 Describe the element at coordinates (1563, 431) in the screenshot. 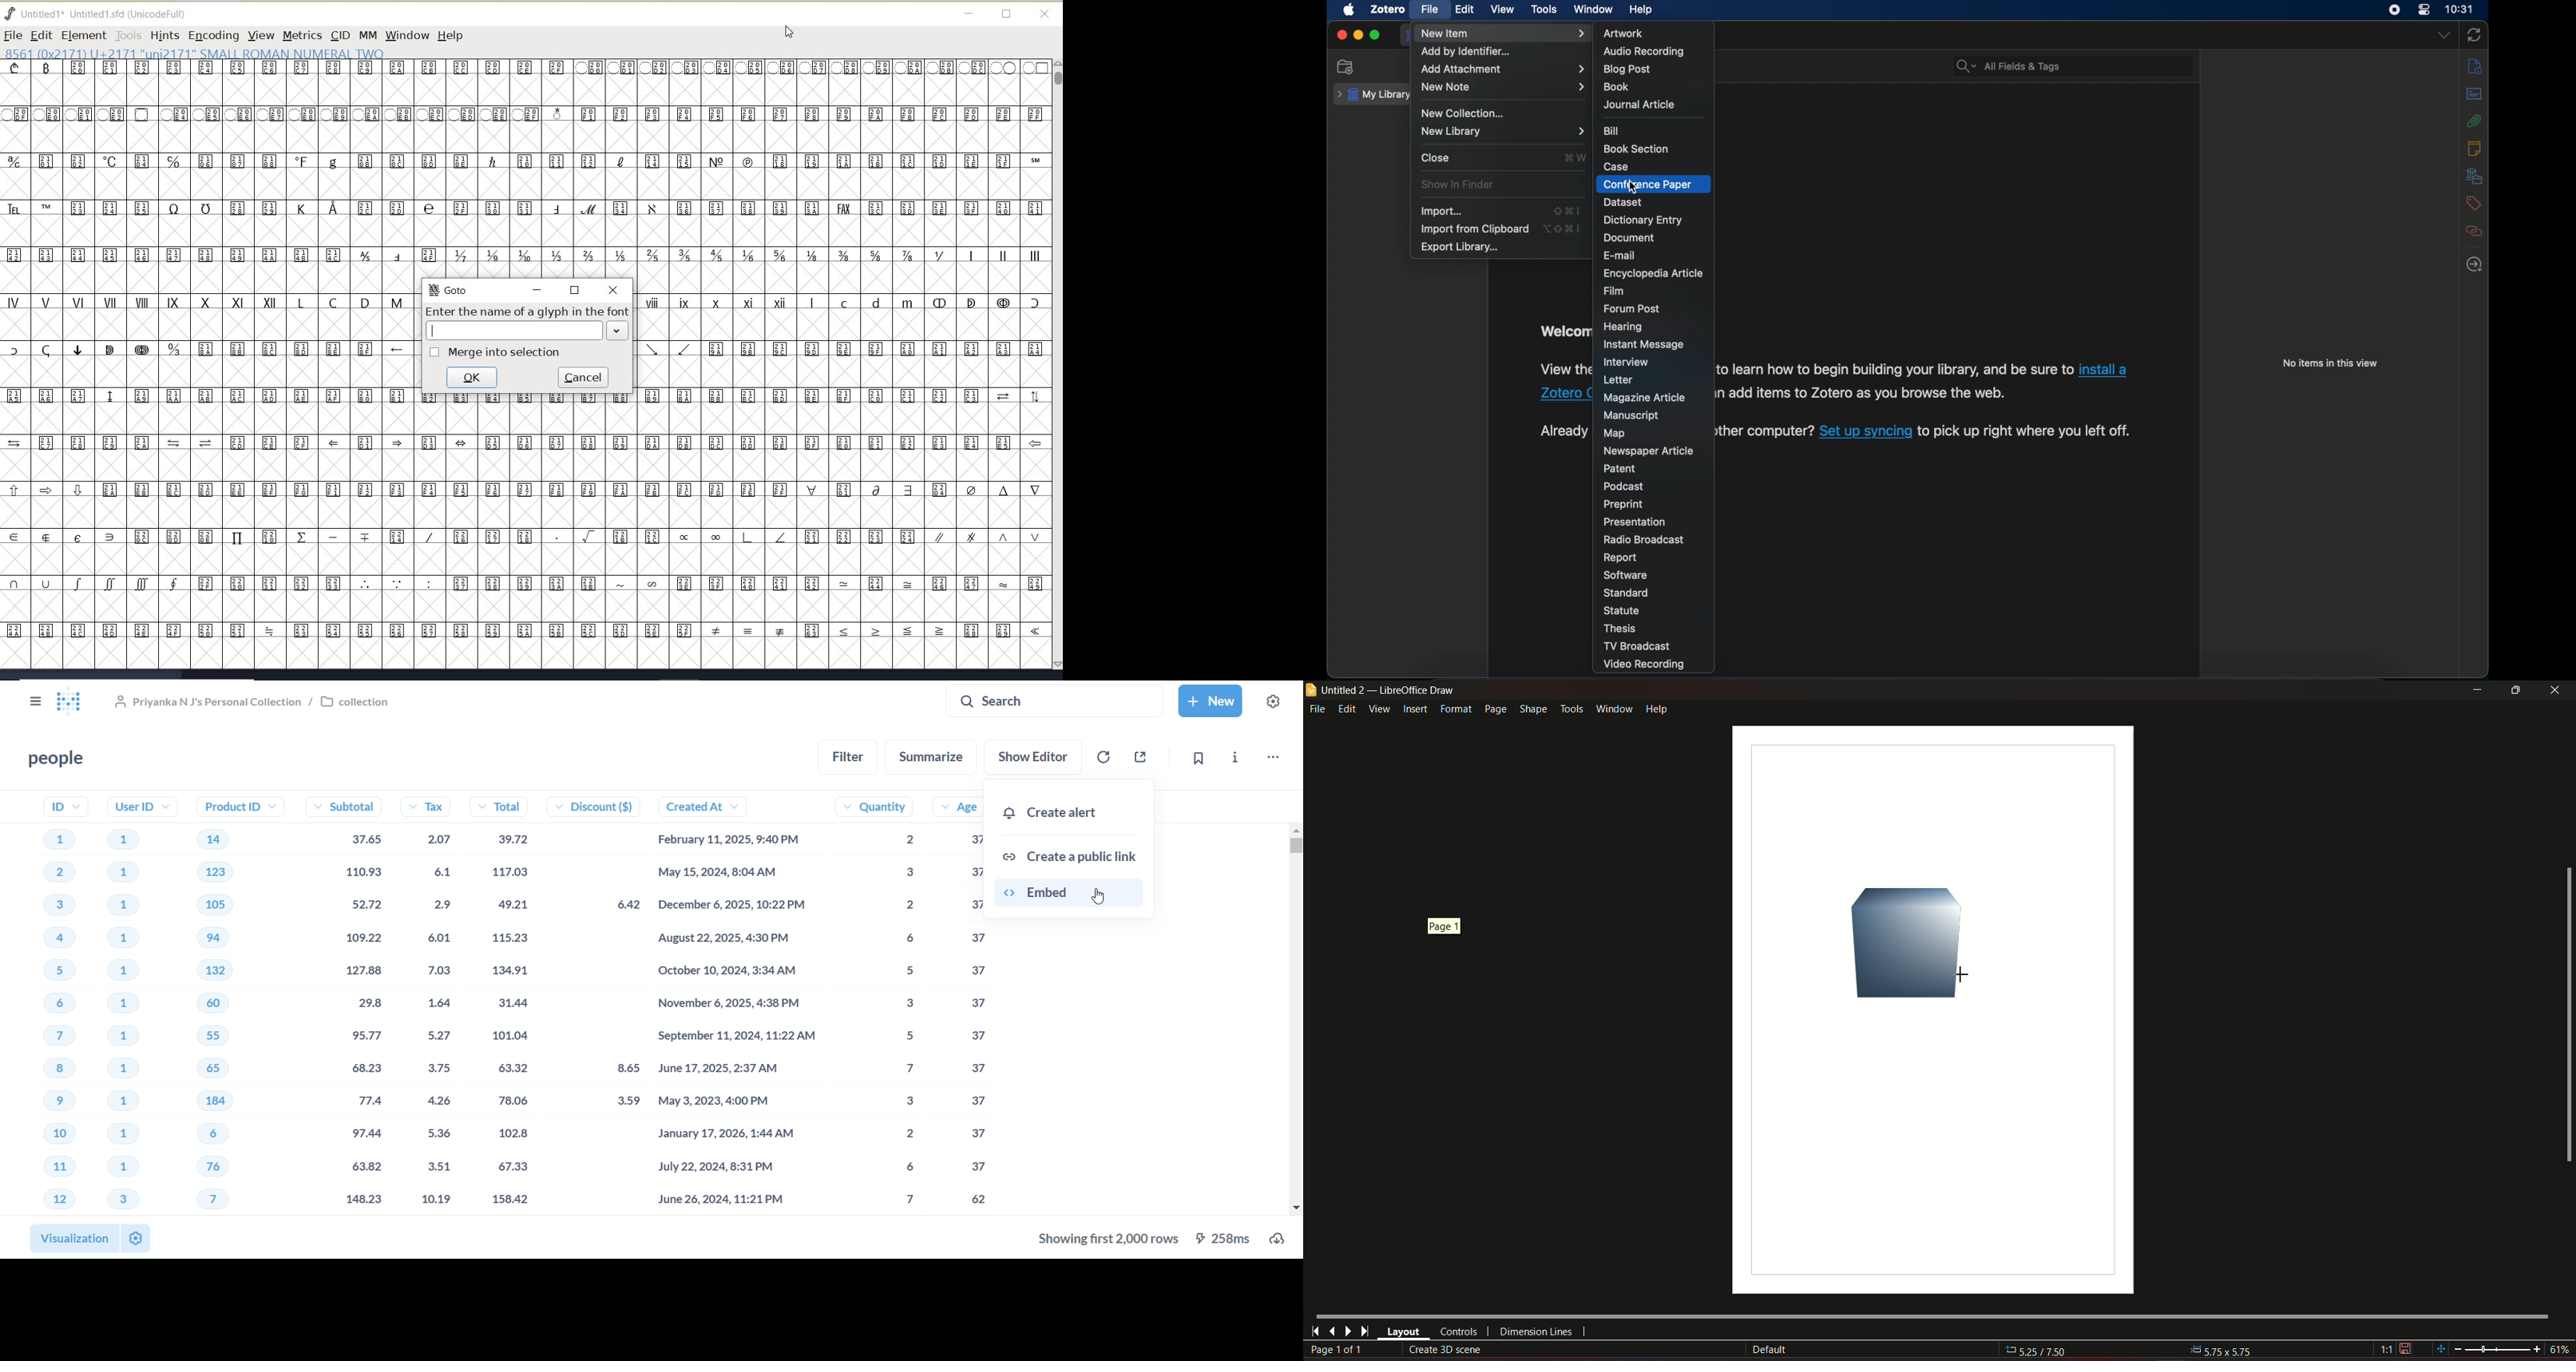

I see `obscure text` at that location.